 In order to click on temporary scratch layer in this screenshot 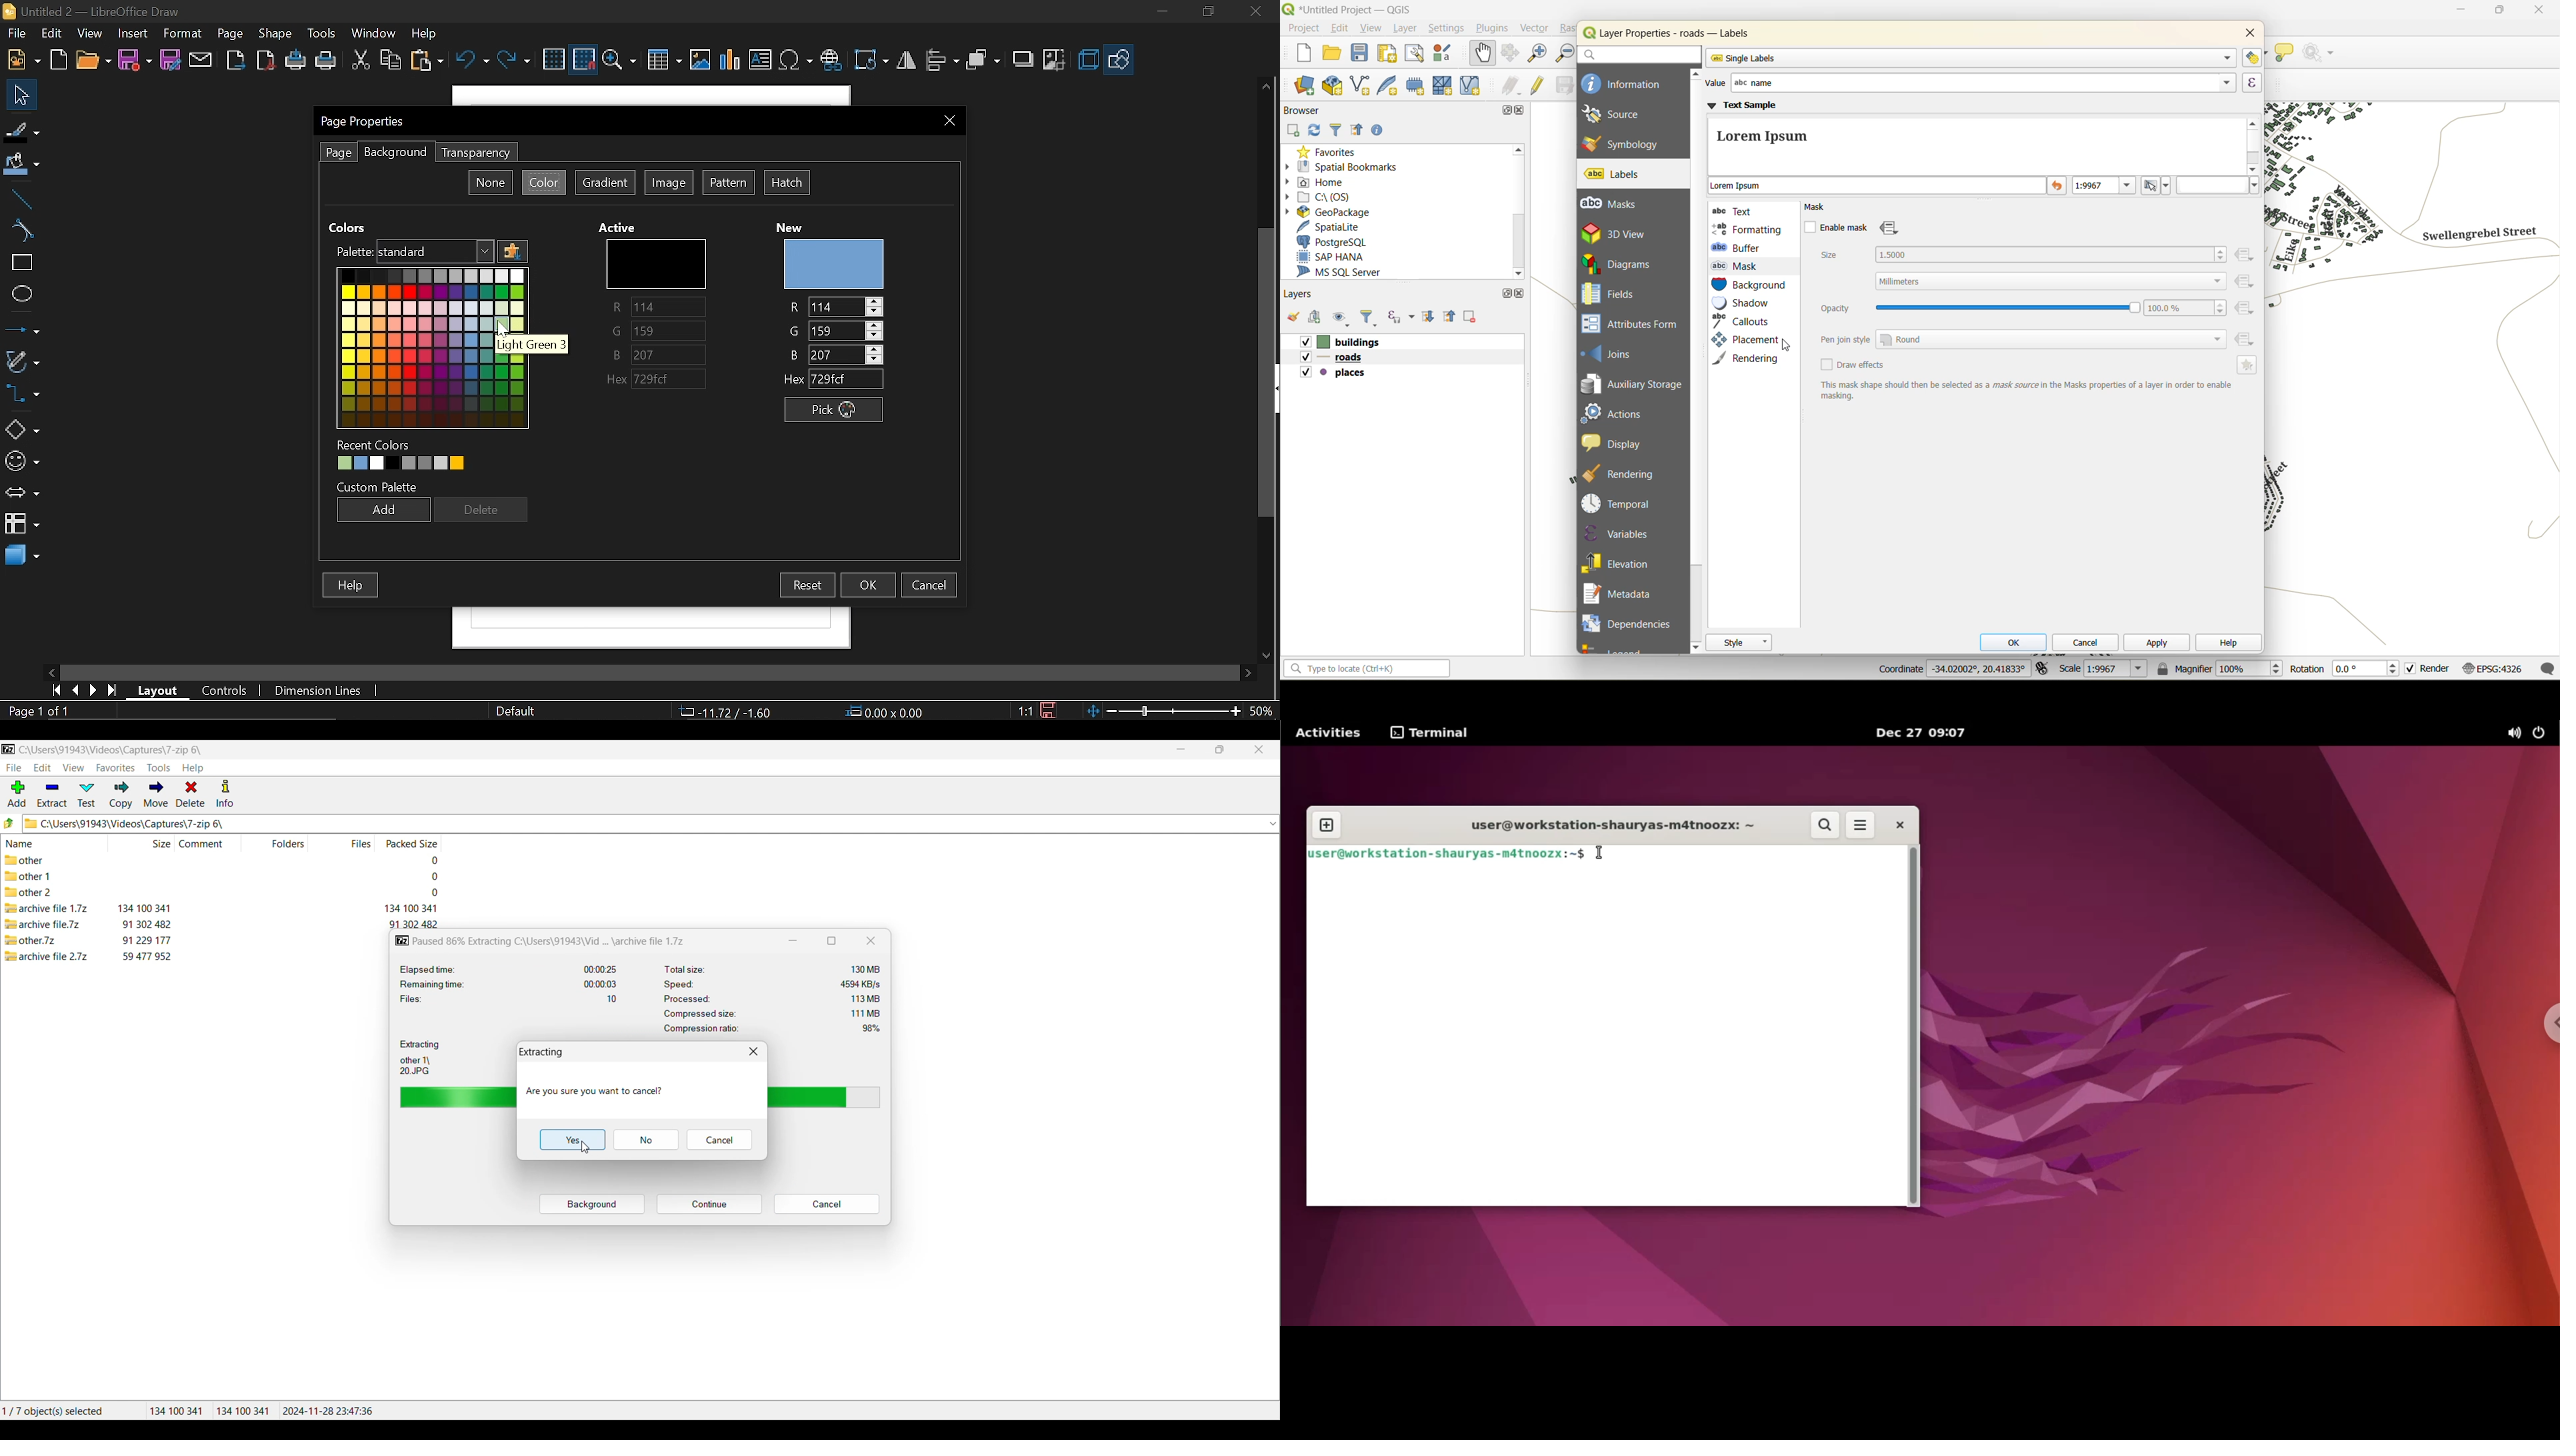, I will do `click(1416, 85)`.